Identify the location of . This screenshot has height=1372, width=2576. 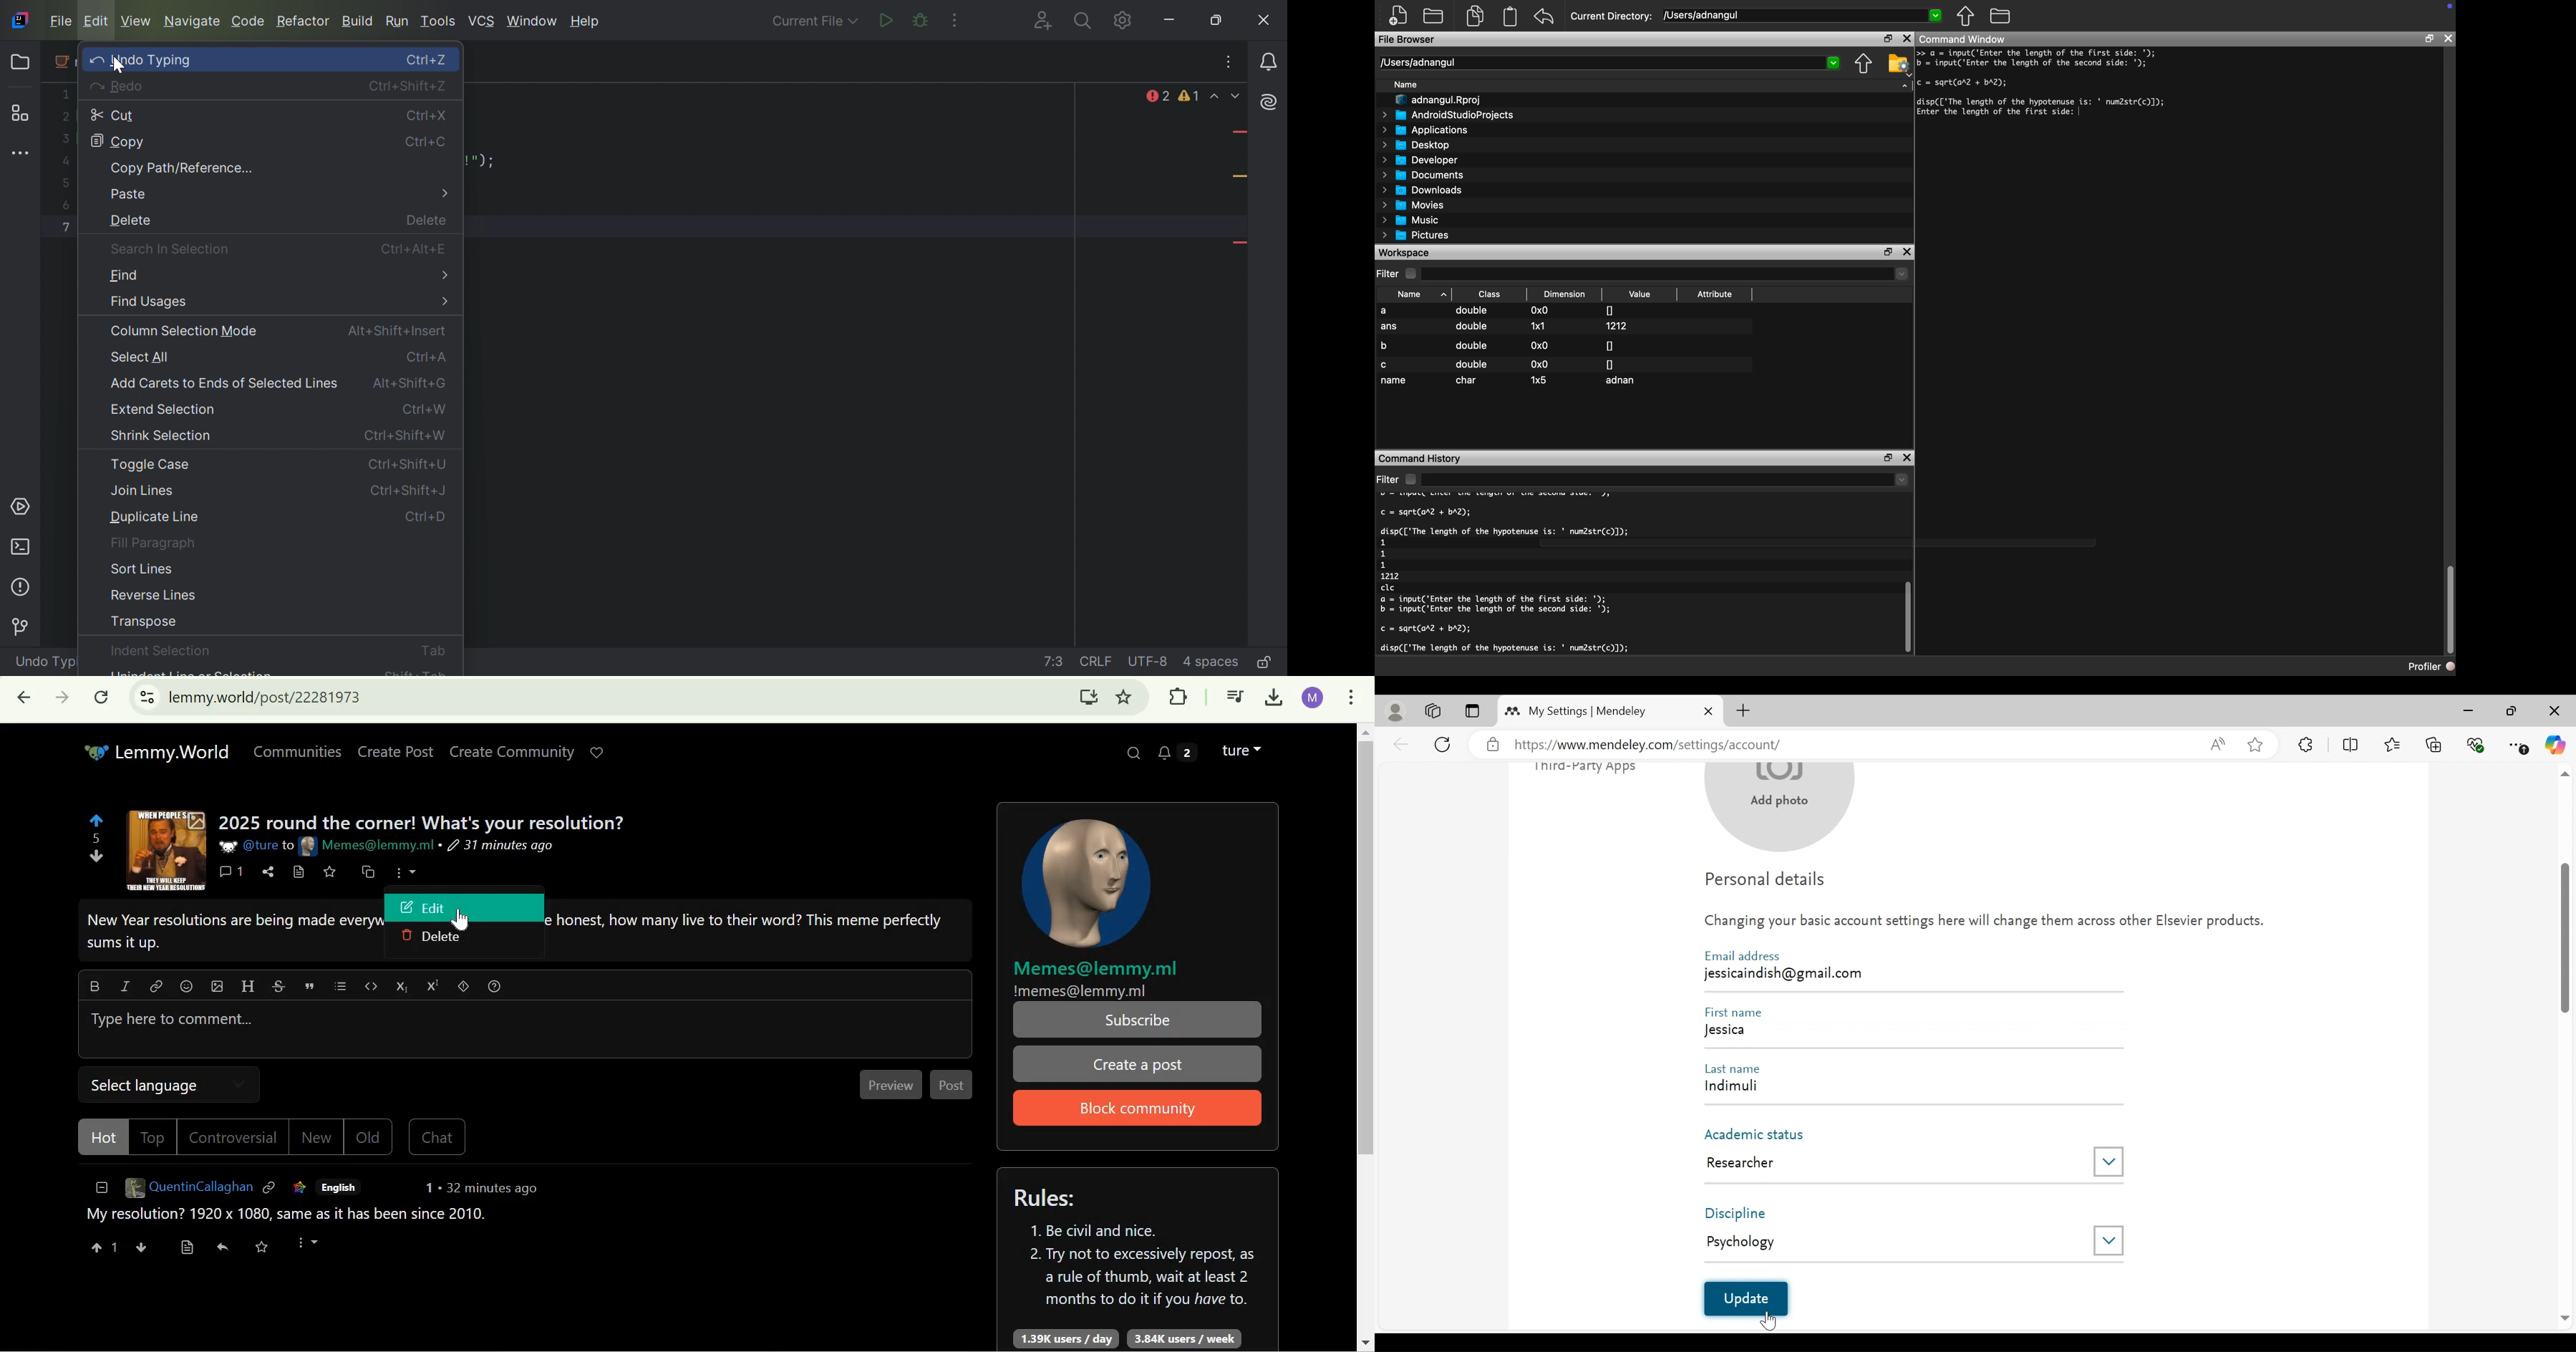
(747, 932).